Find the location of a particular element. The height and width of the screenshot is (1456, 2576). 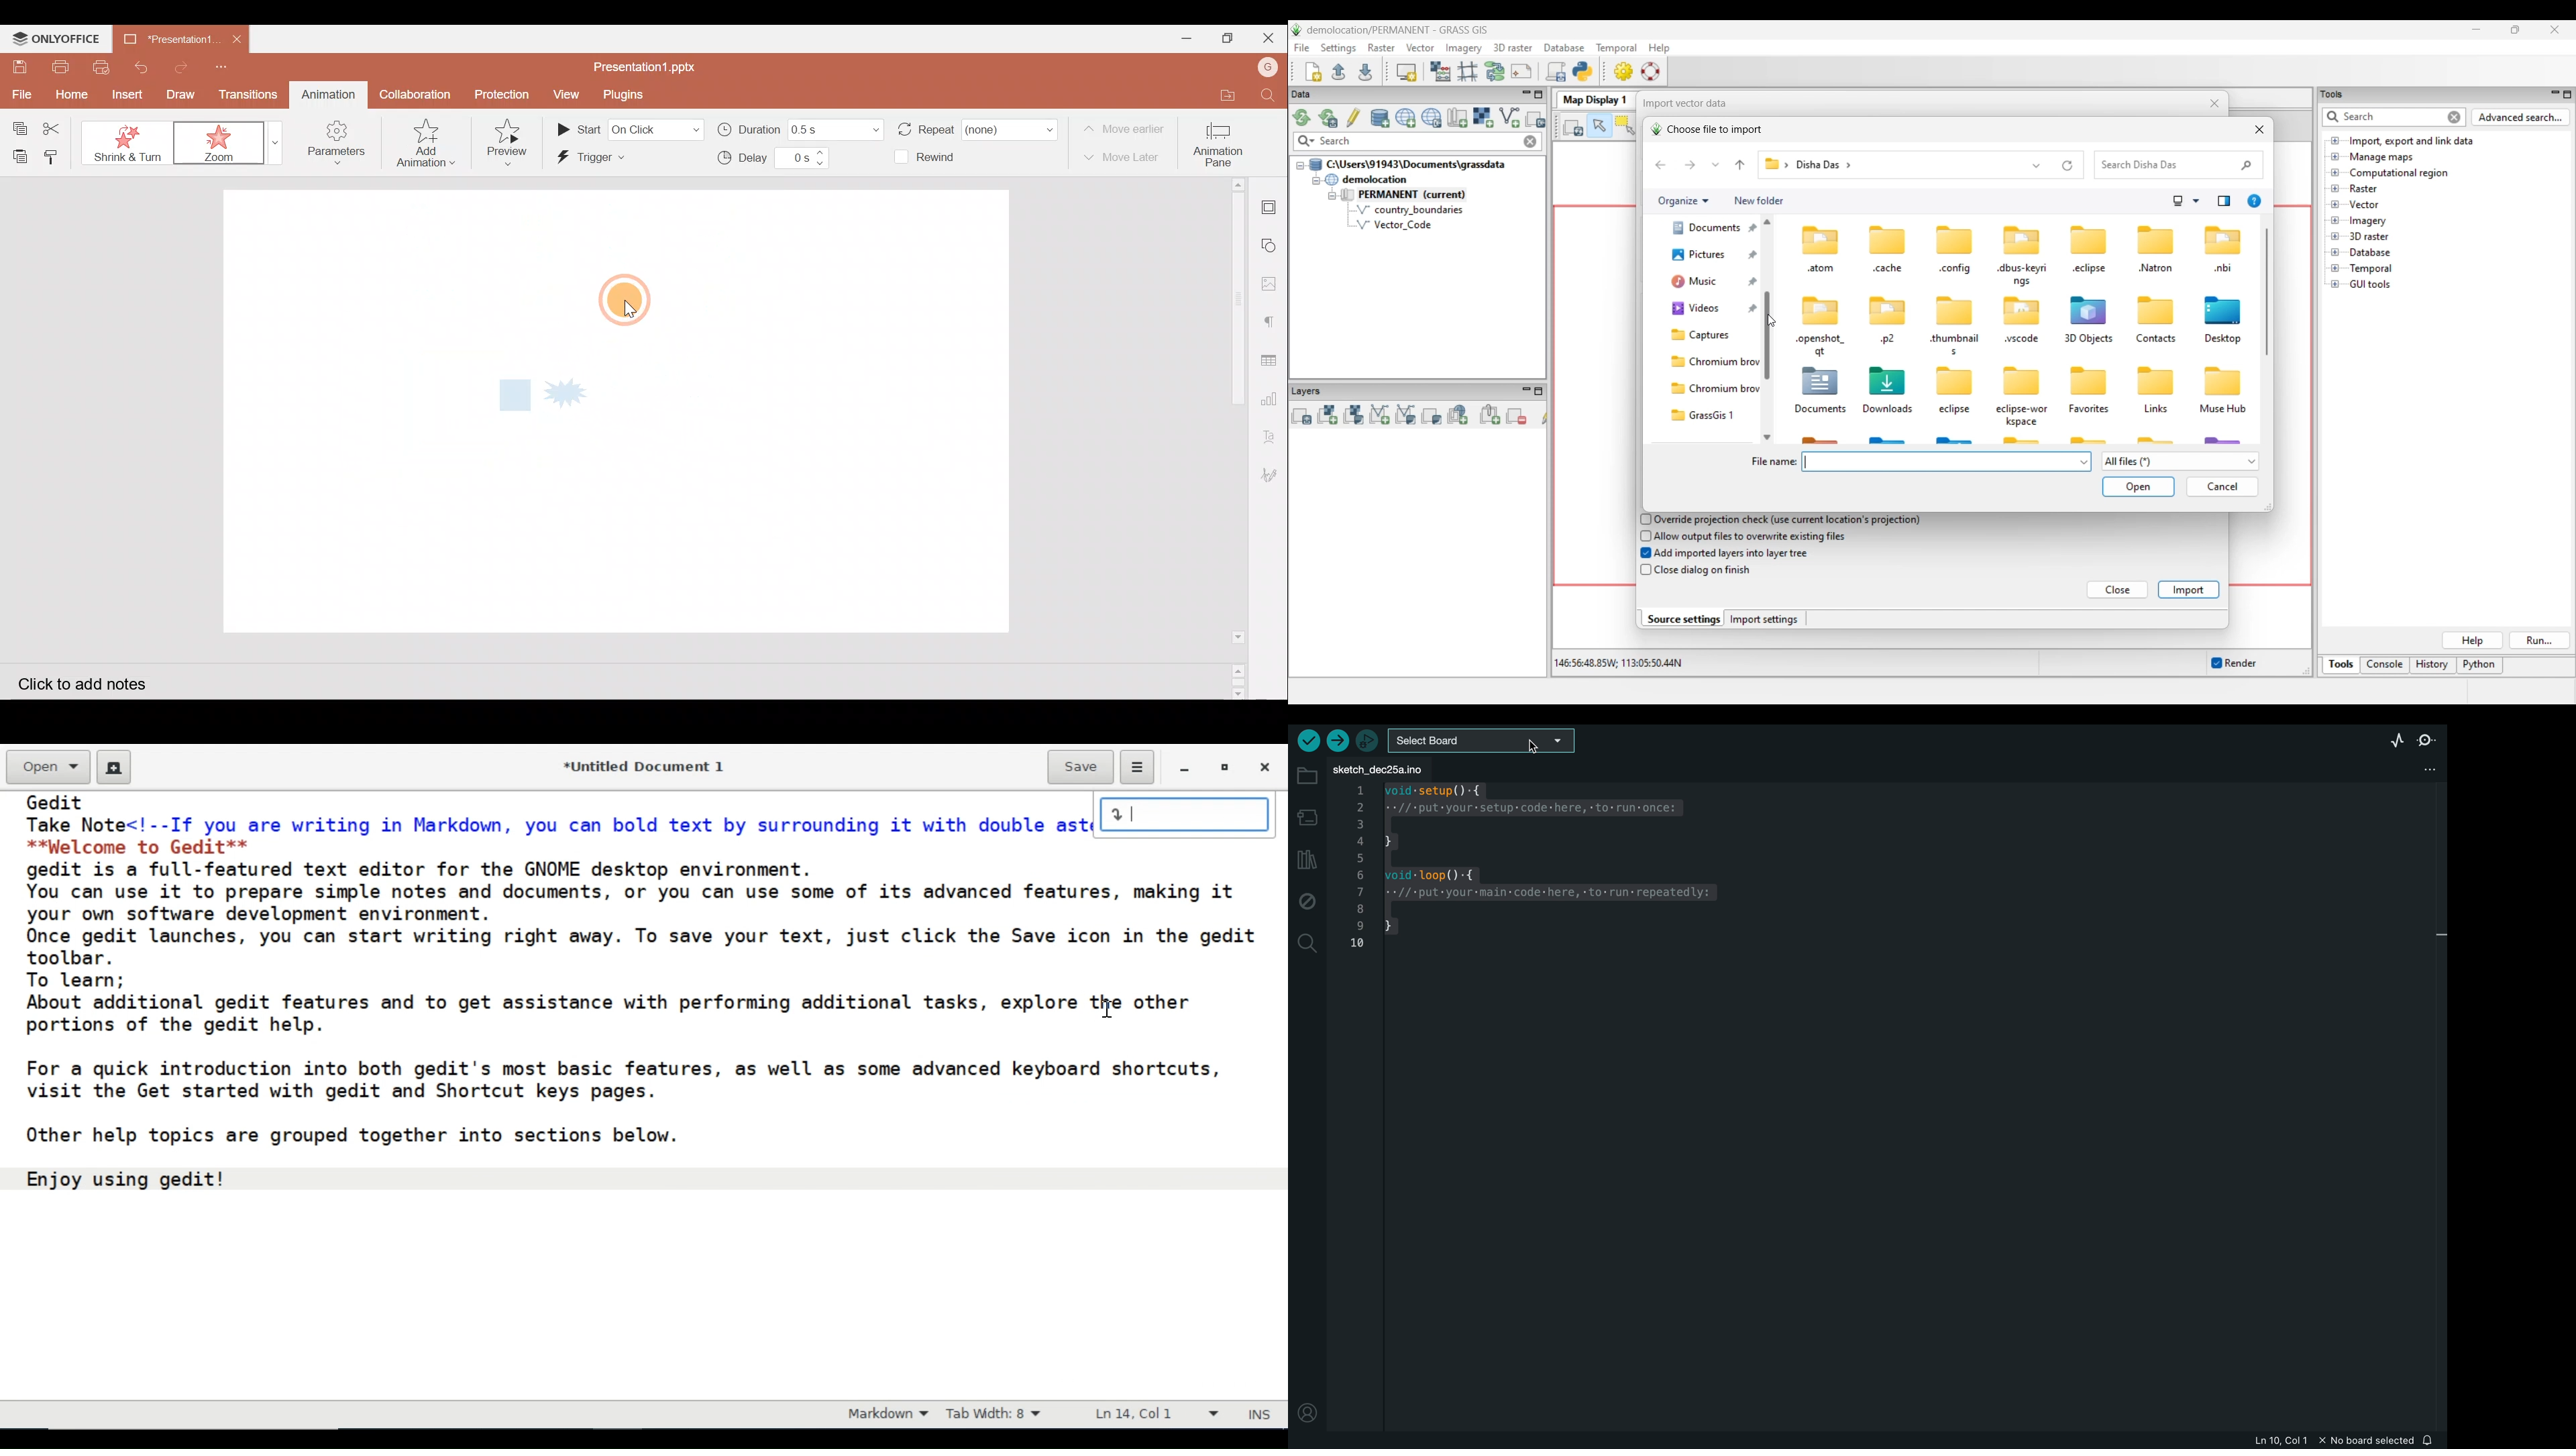

Account name is located at coordinates (1263, 67).